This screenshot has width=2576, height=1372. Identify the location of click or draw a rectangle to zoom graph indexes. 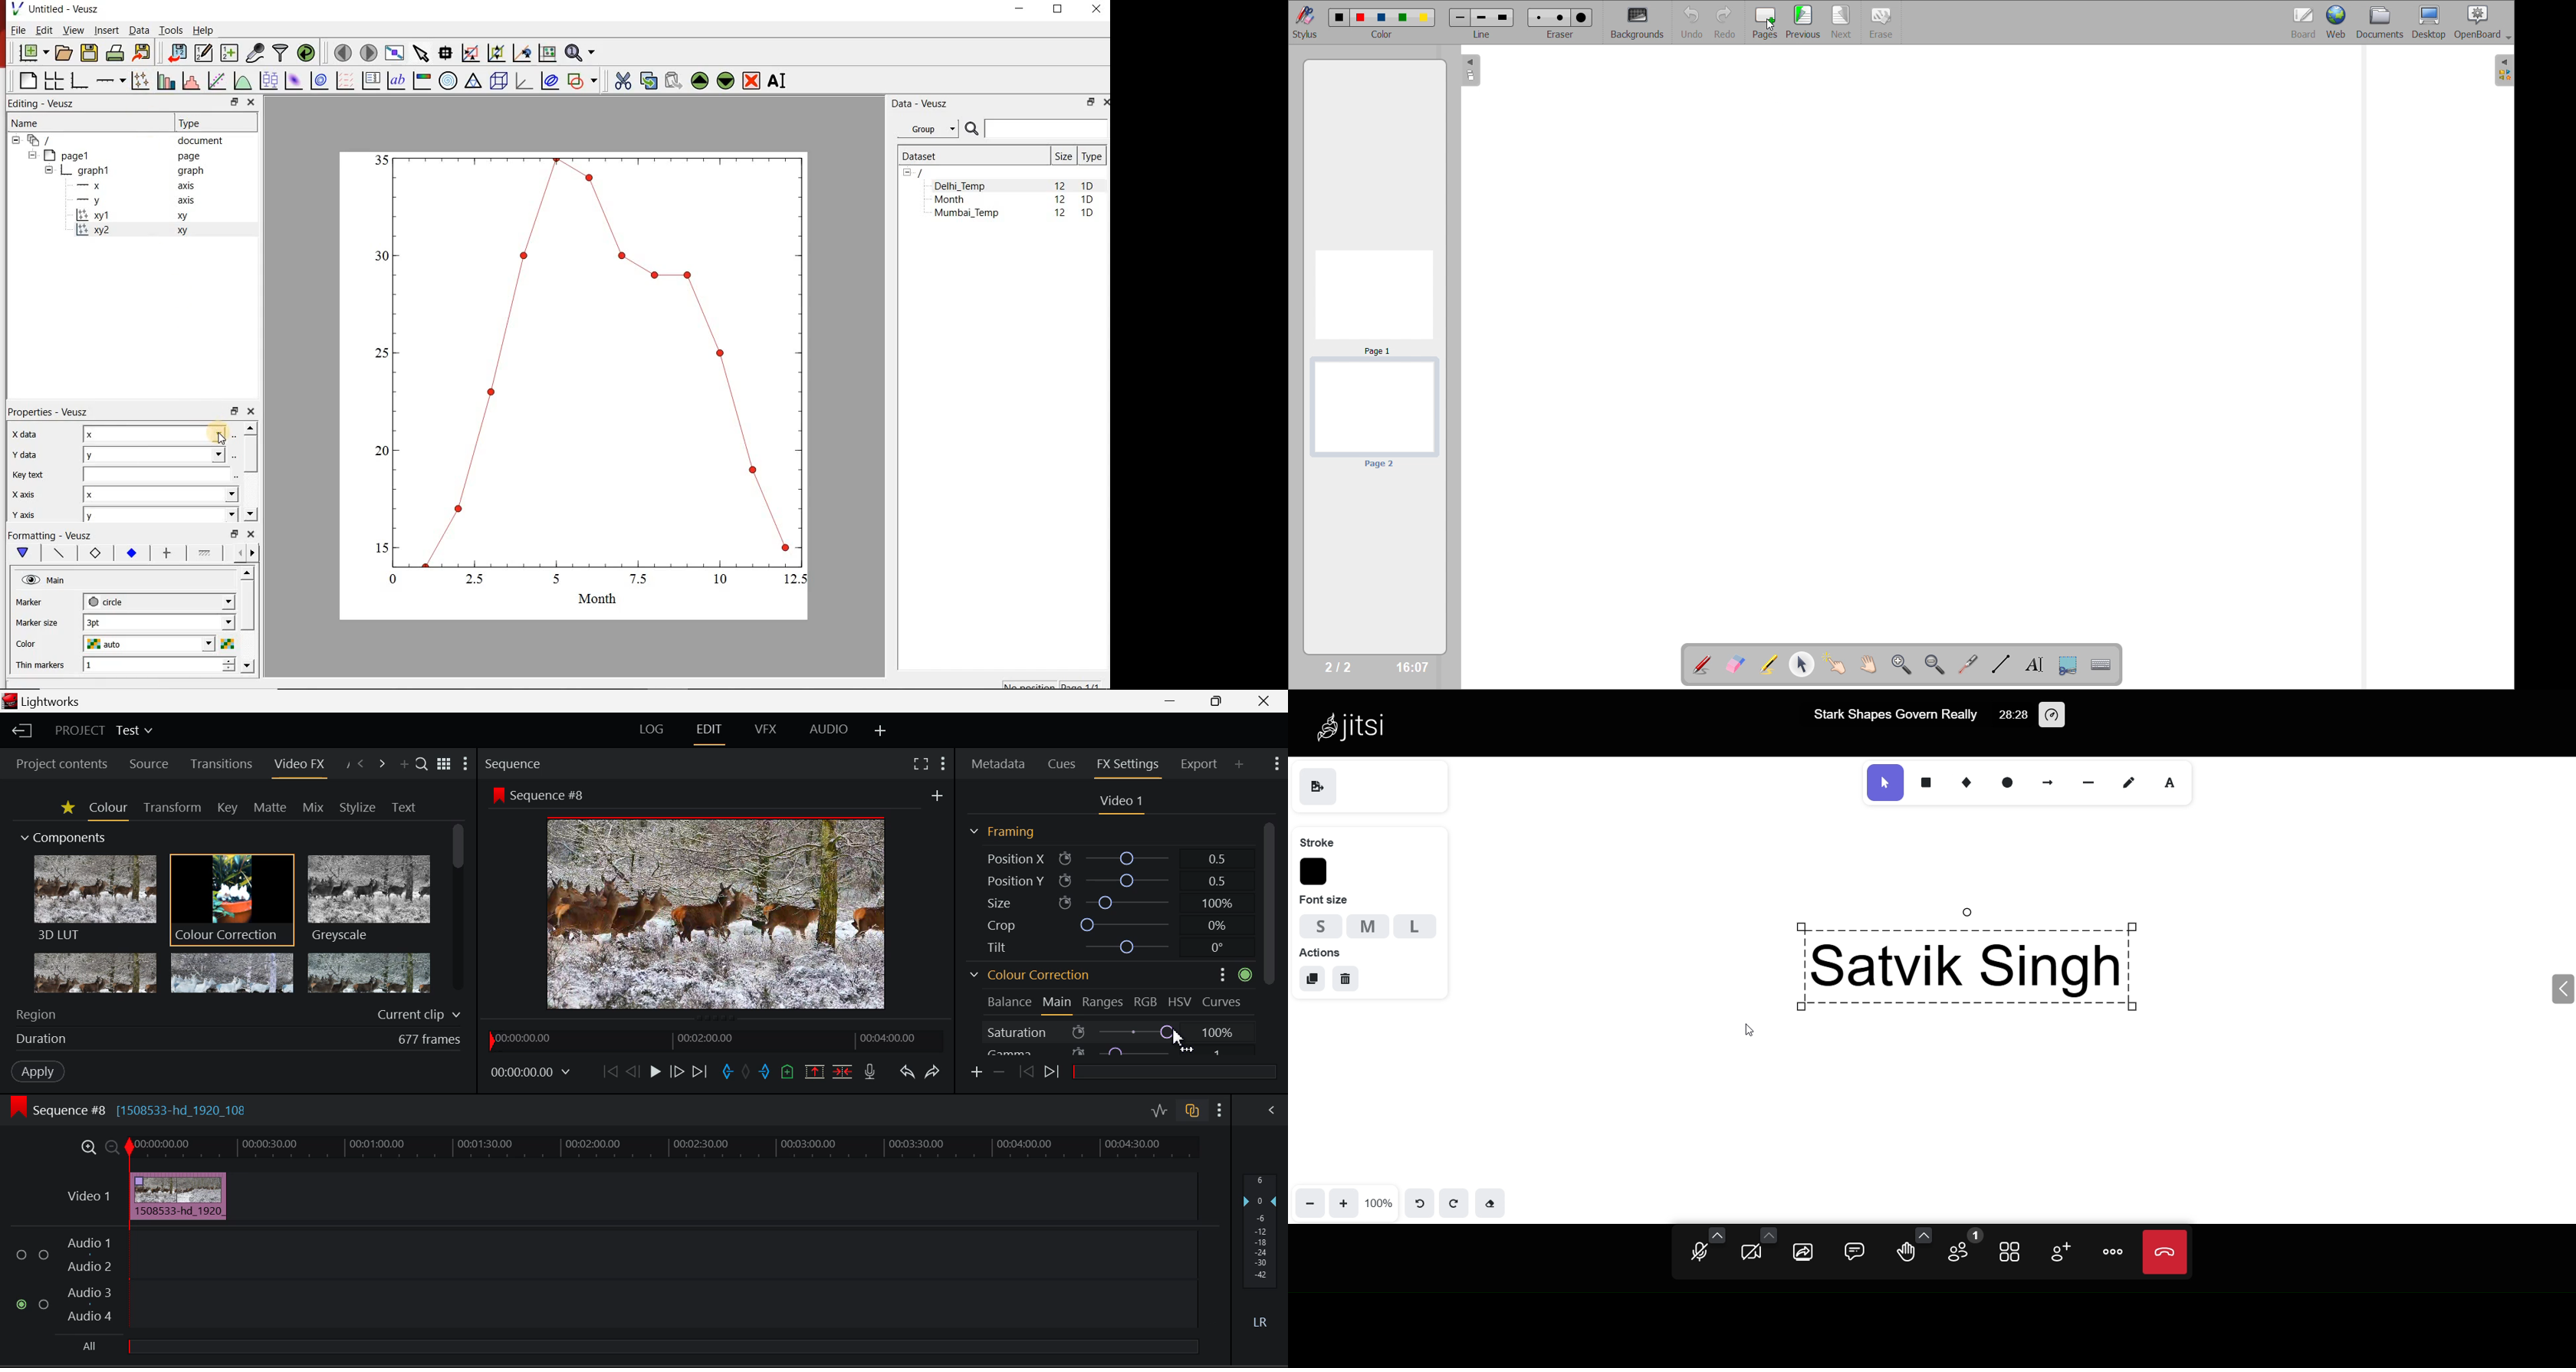
(471, 54).